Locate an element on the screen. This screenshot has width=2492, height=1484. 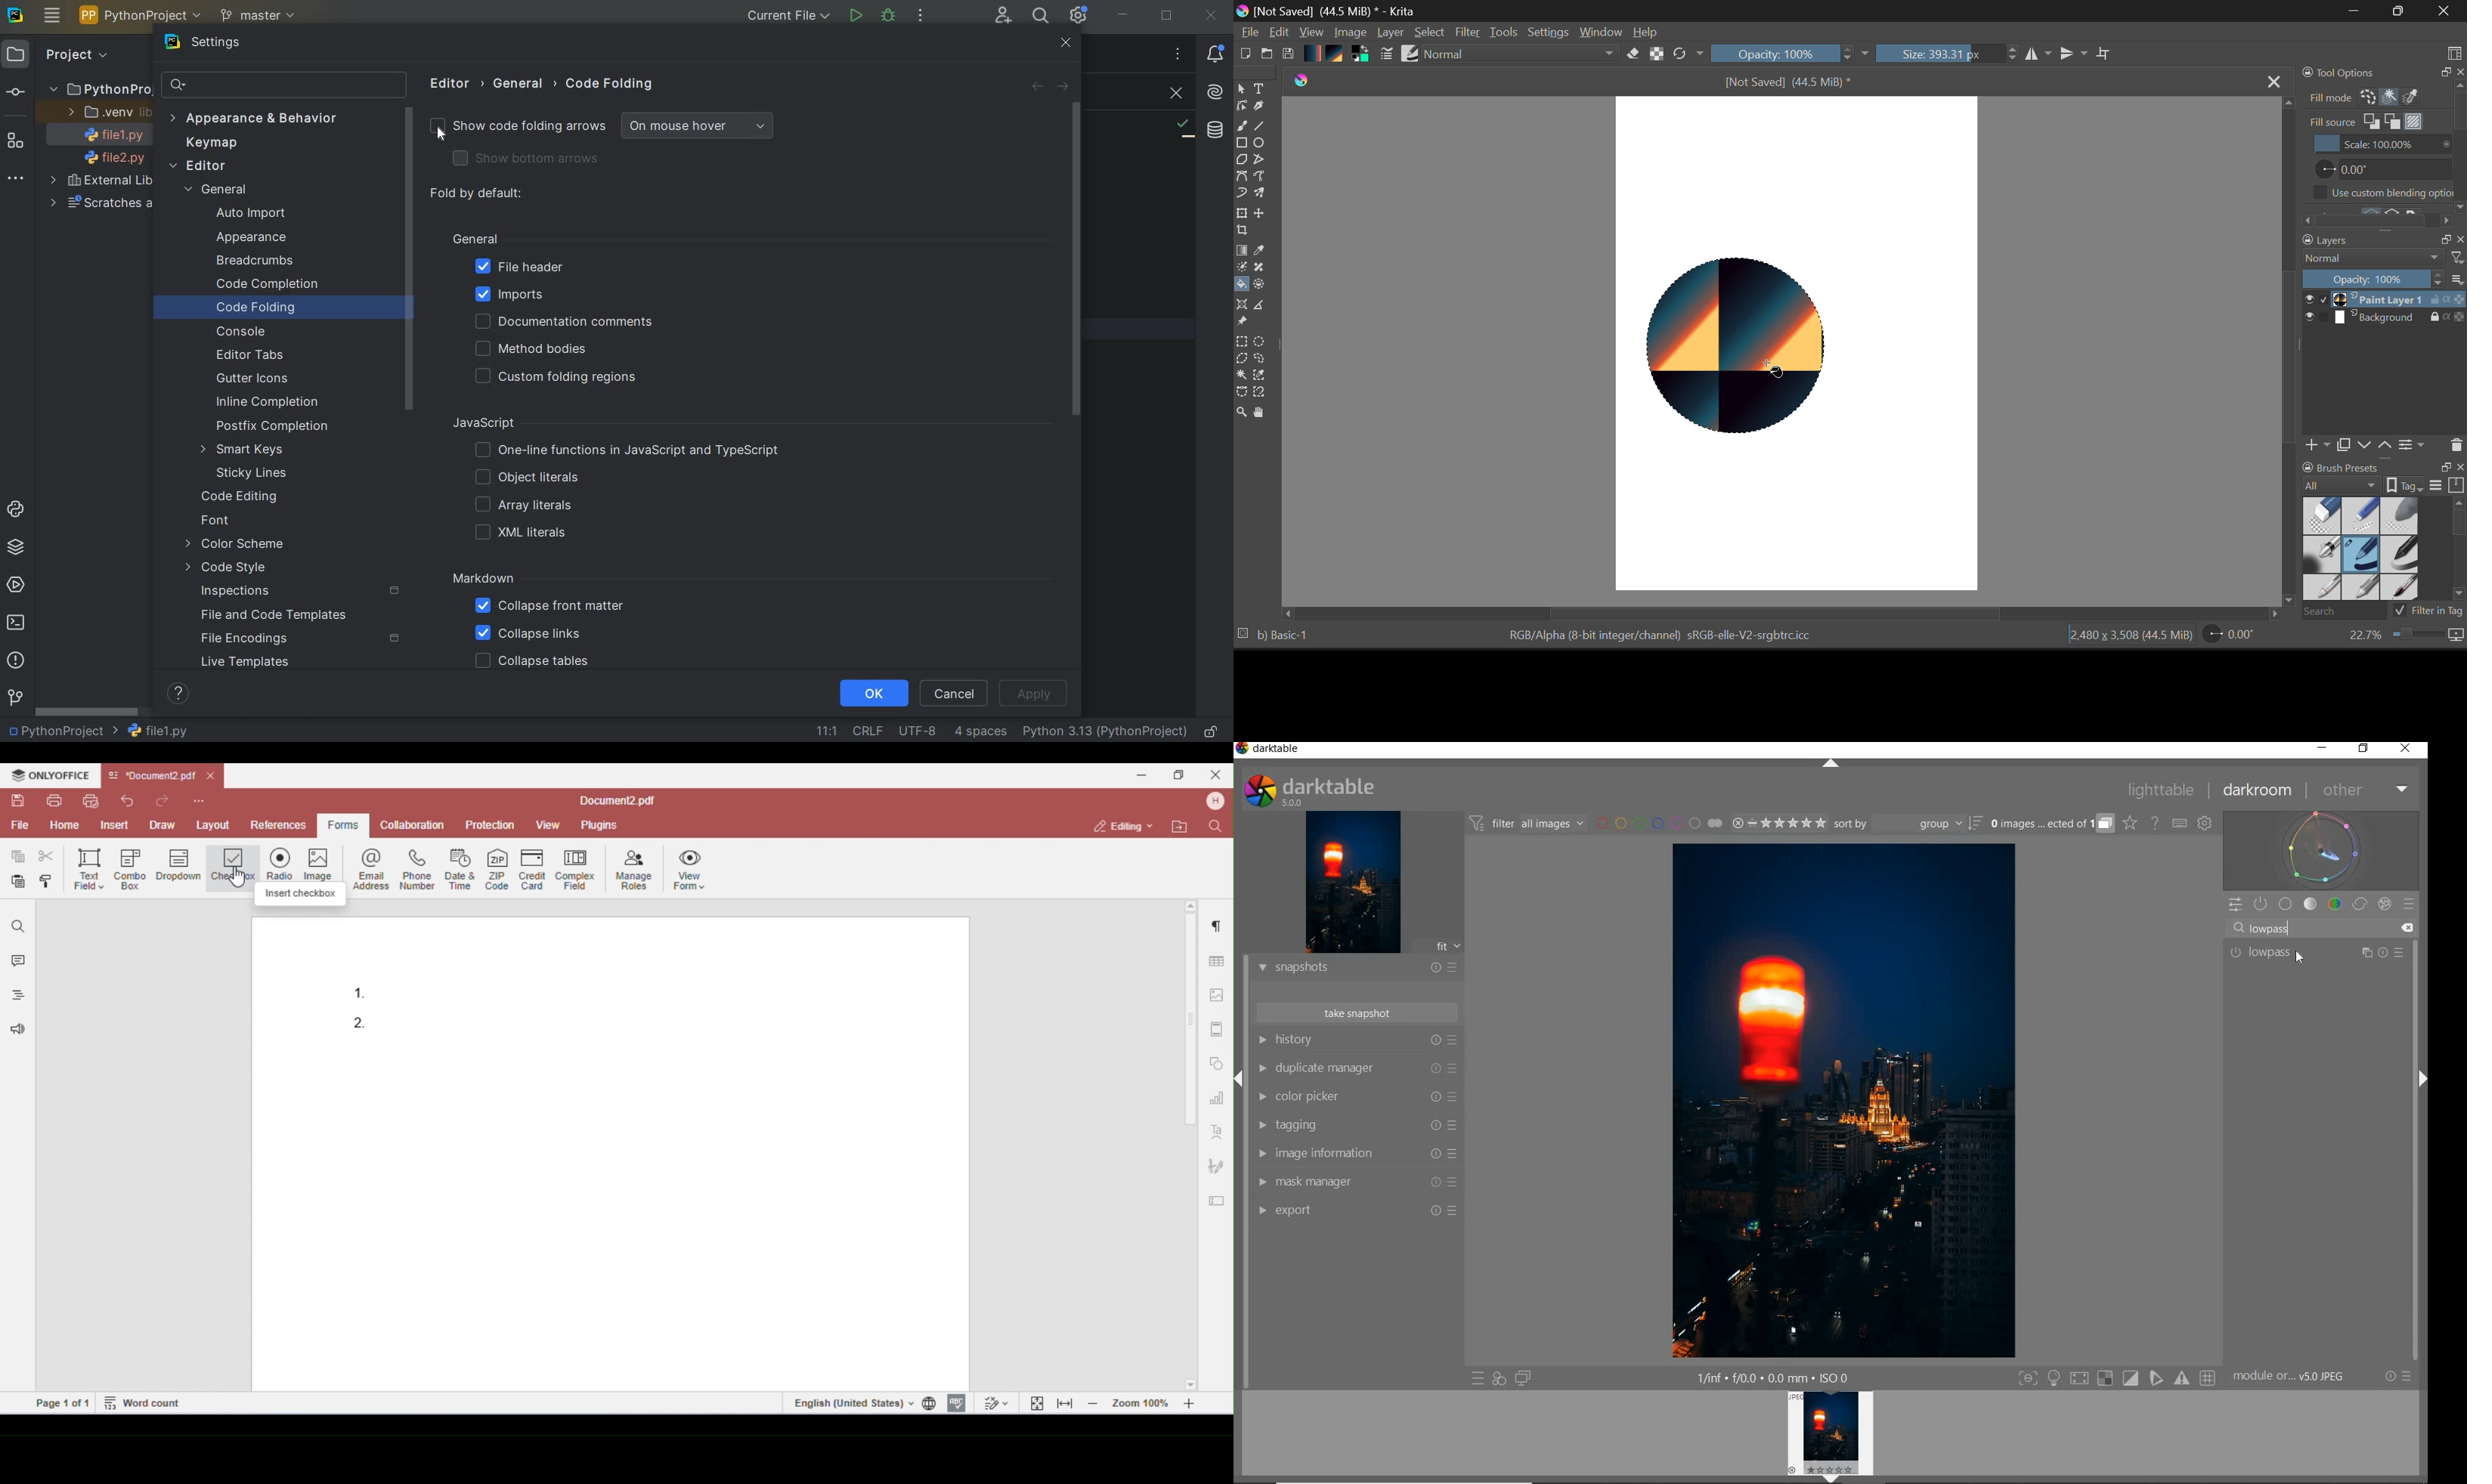
SET KEYBOARD SHORTCUTS is located at coordinates (2180, 823).